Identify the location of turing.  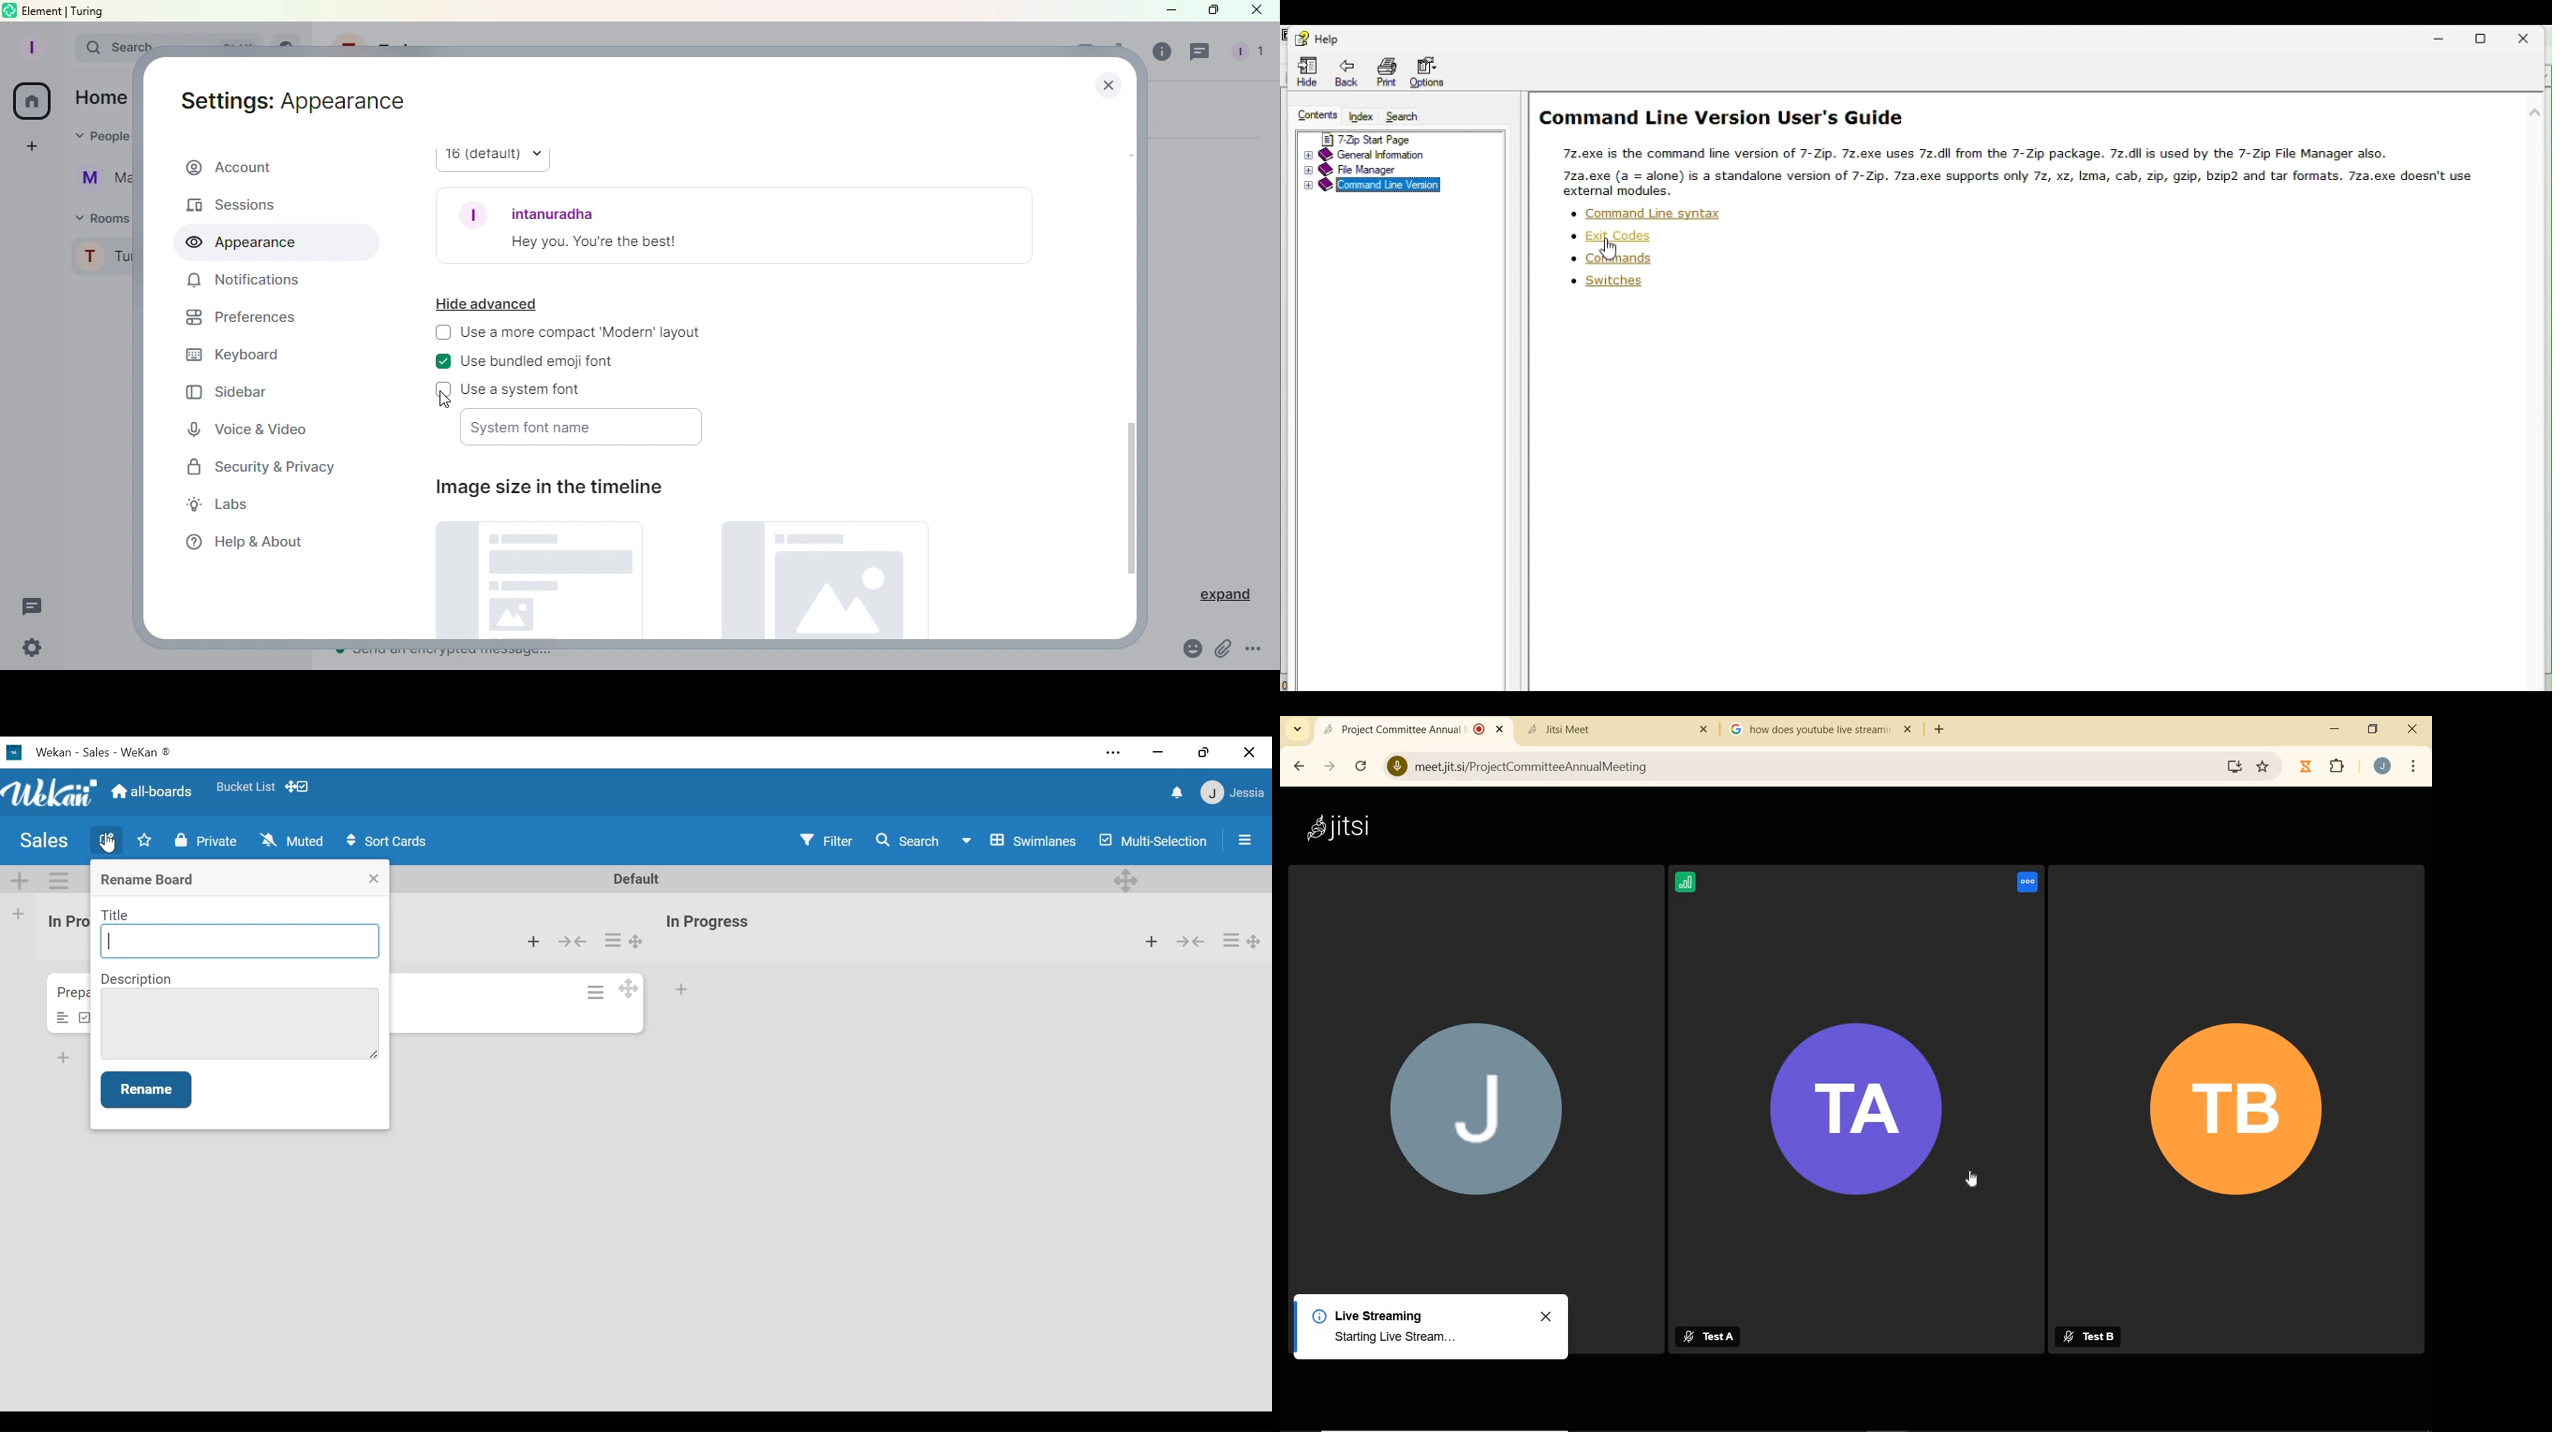
(91, 11).